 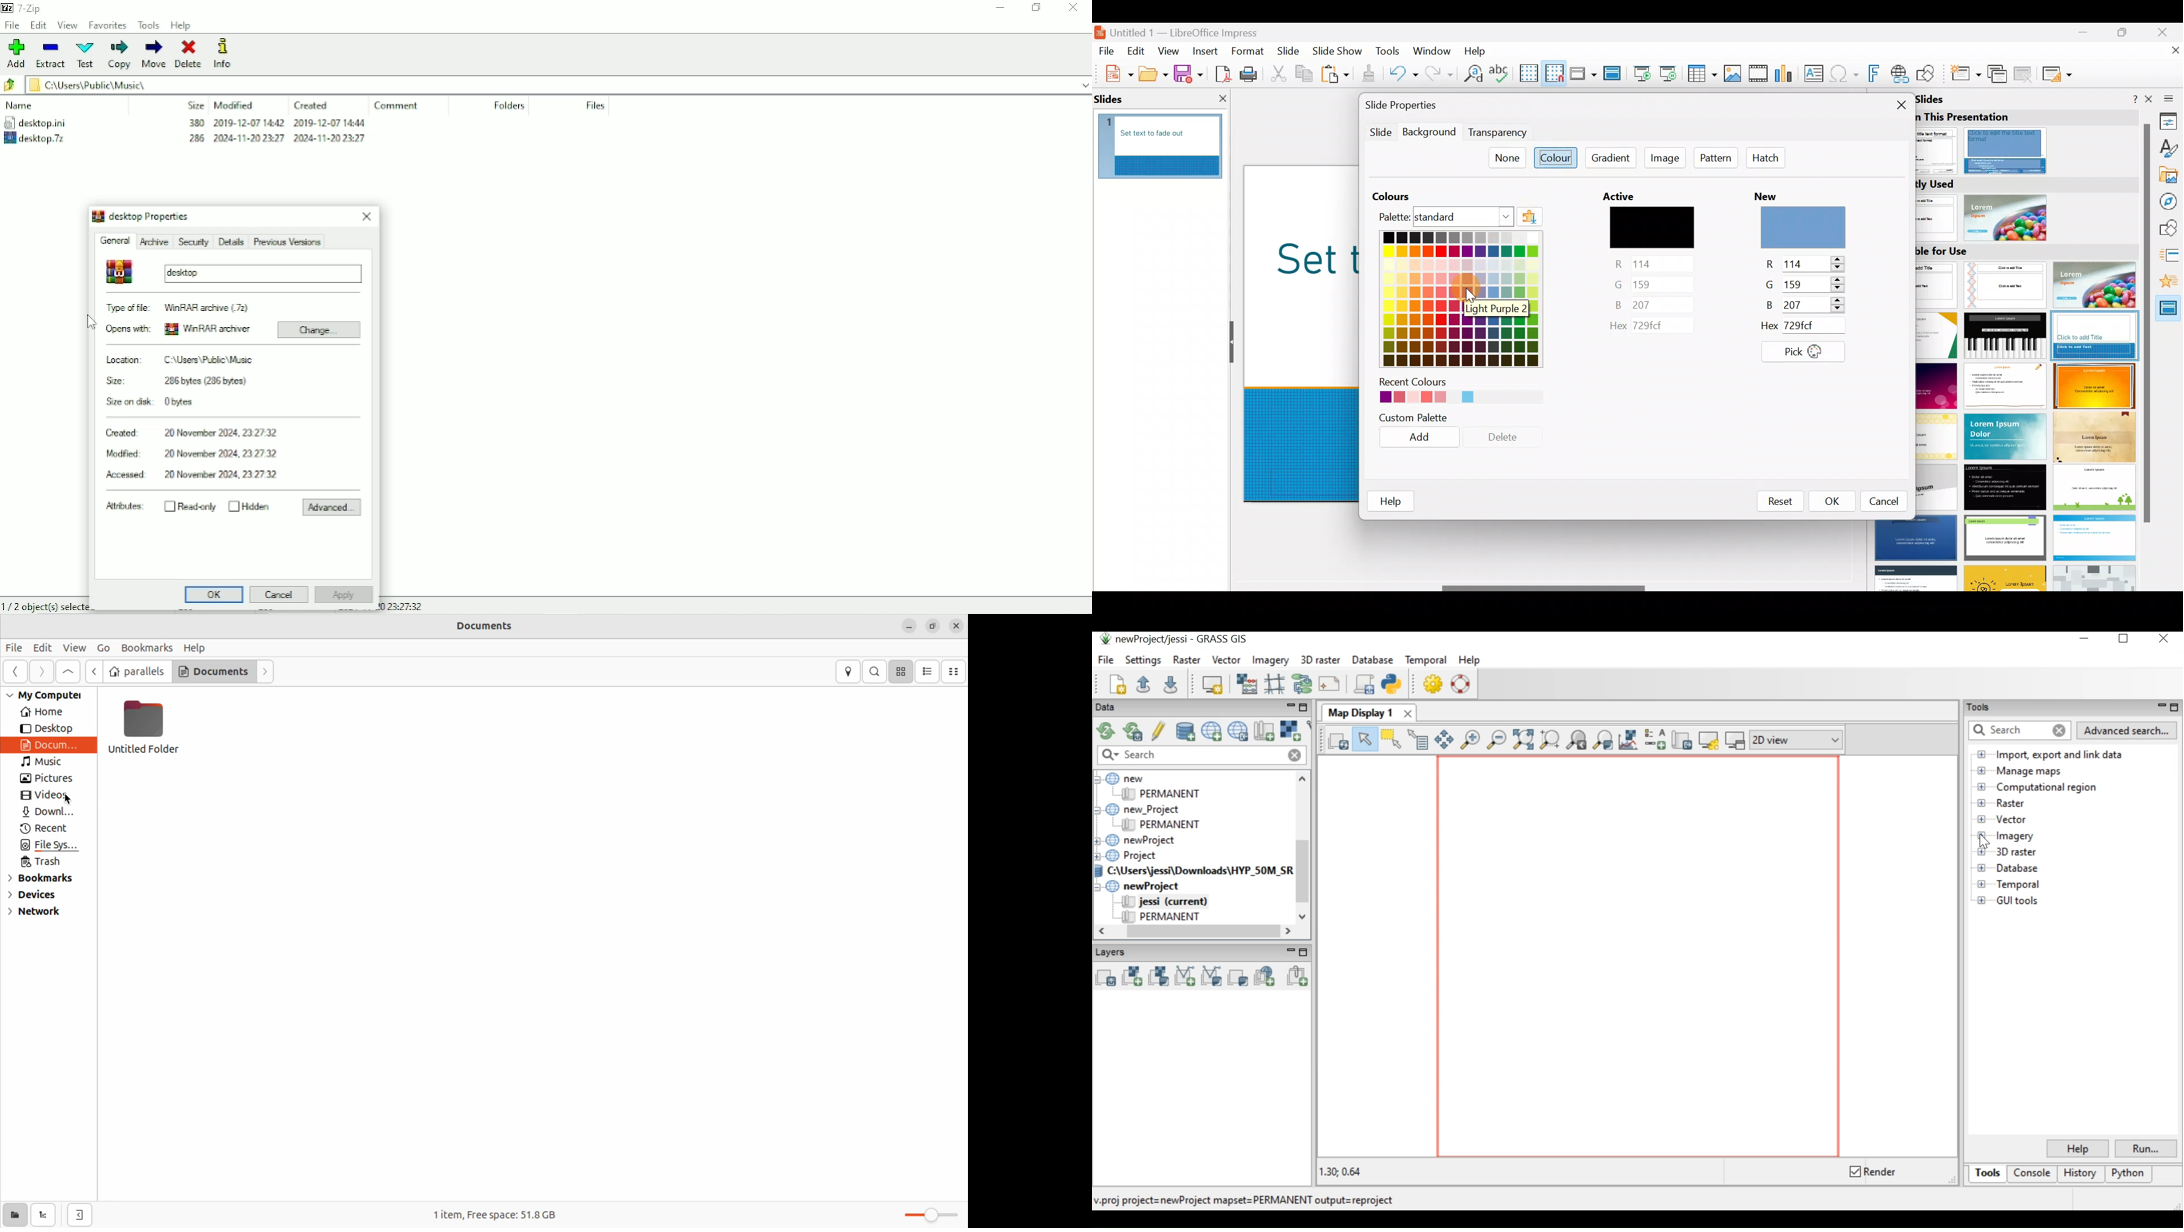 I want to click on Home, so click(x=46, y=713).